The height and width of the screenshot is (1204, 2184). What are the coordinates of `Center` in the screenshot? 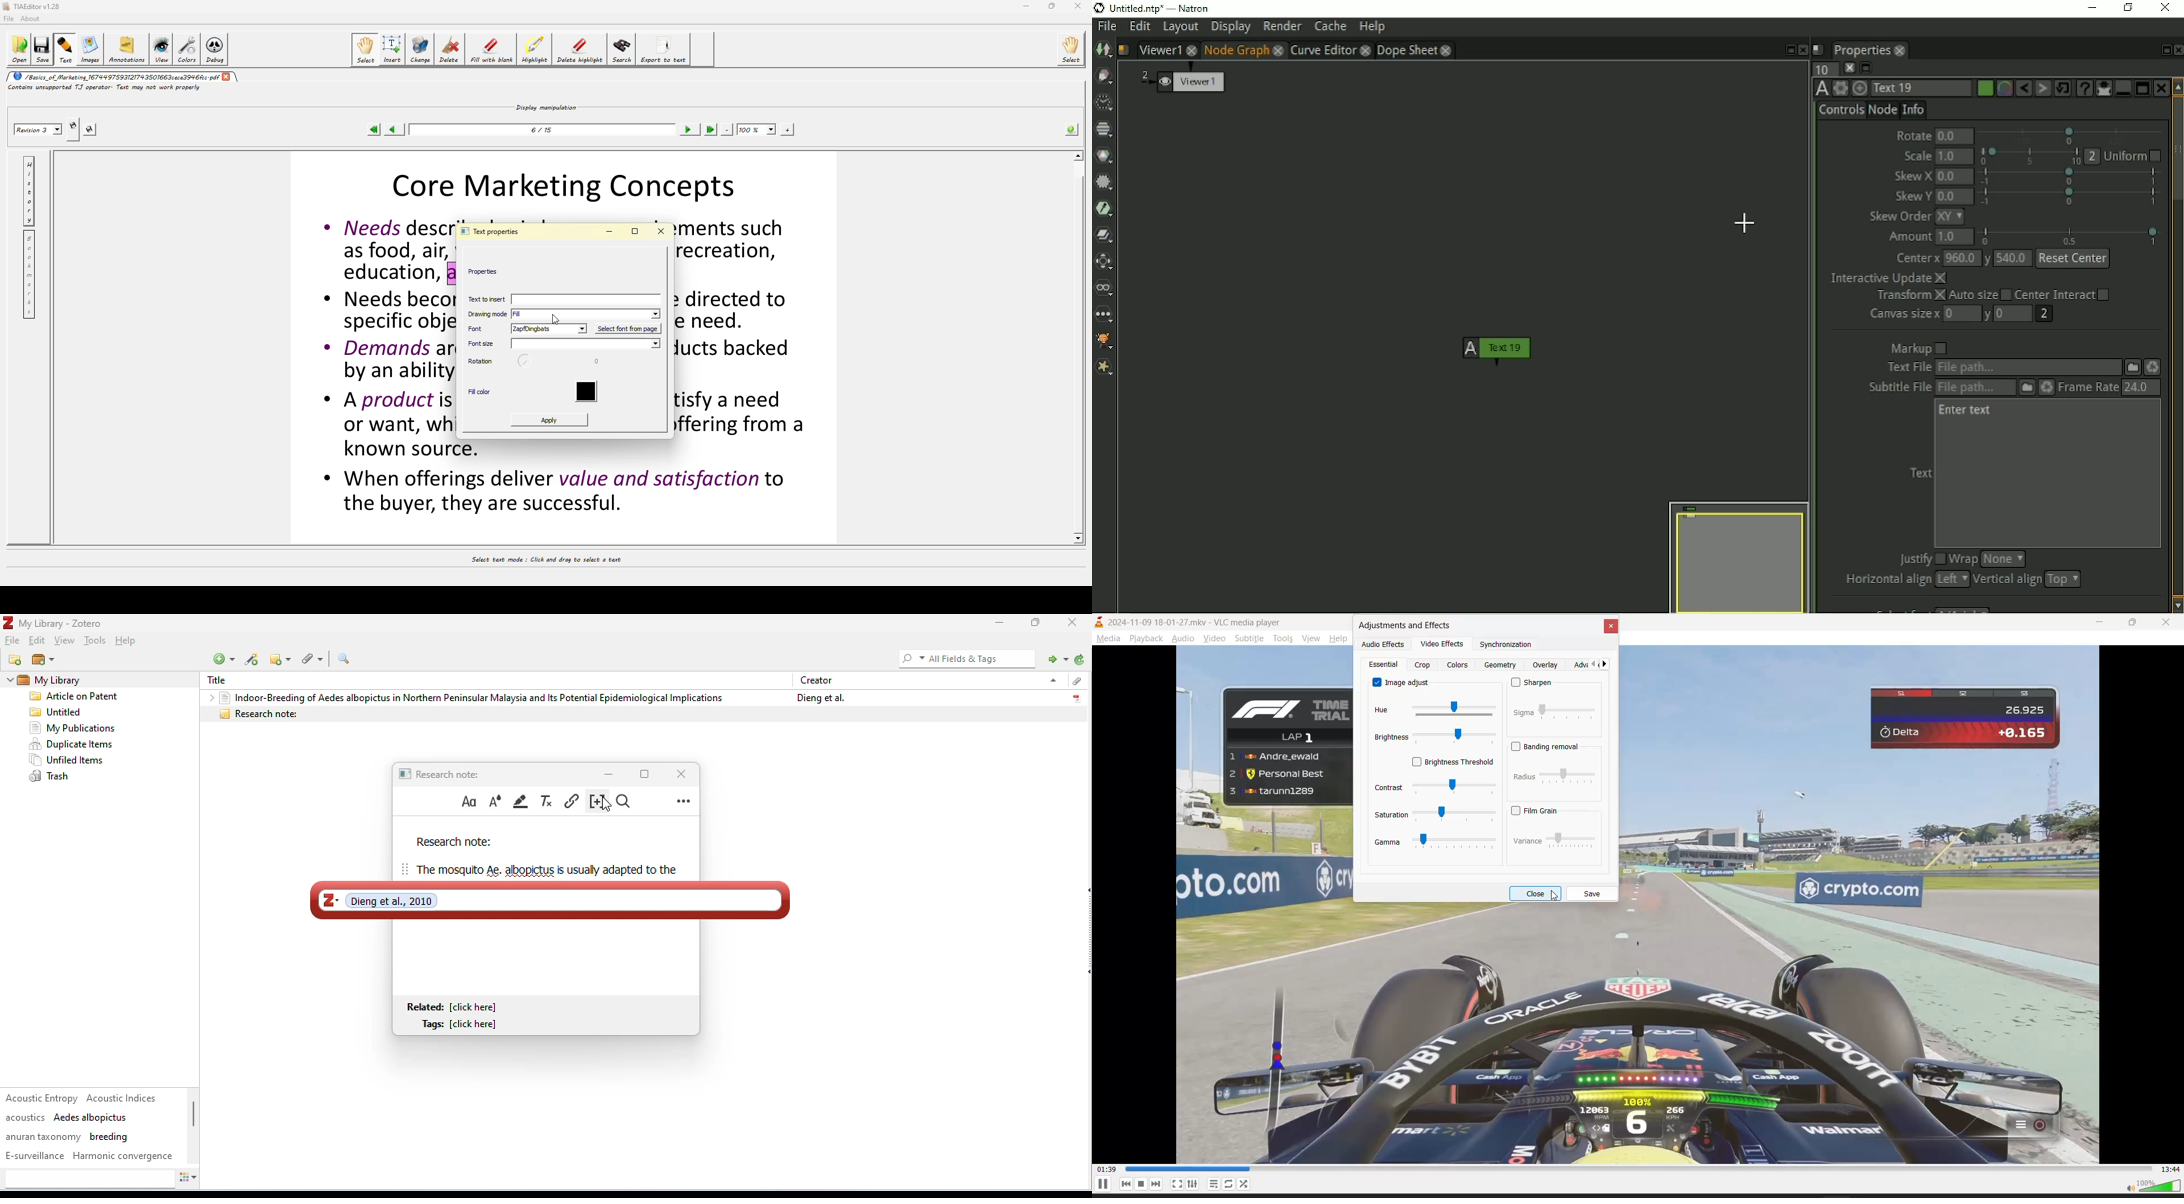 It's located at (1915, 256).